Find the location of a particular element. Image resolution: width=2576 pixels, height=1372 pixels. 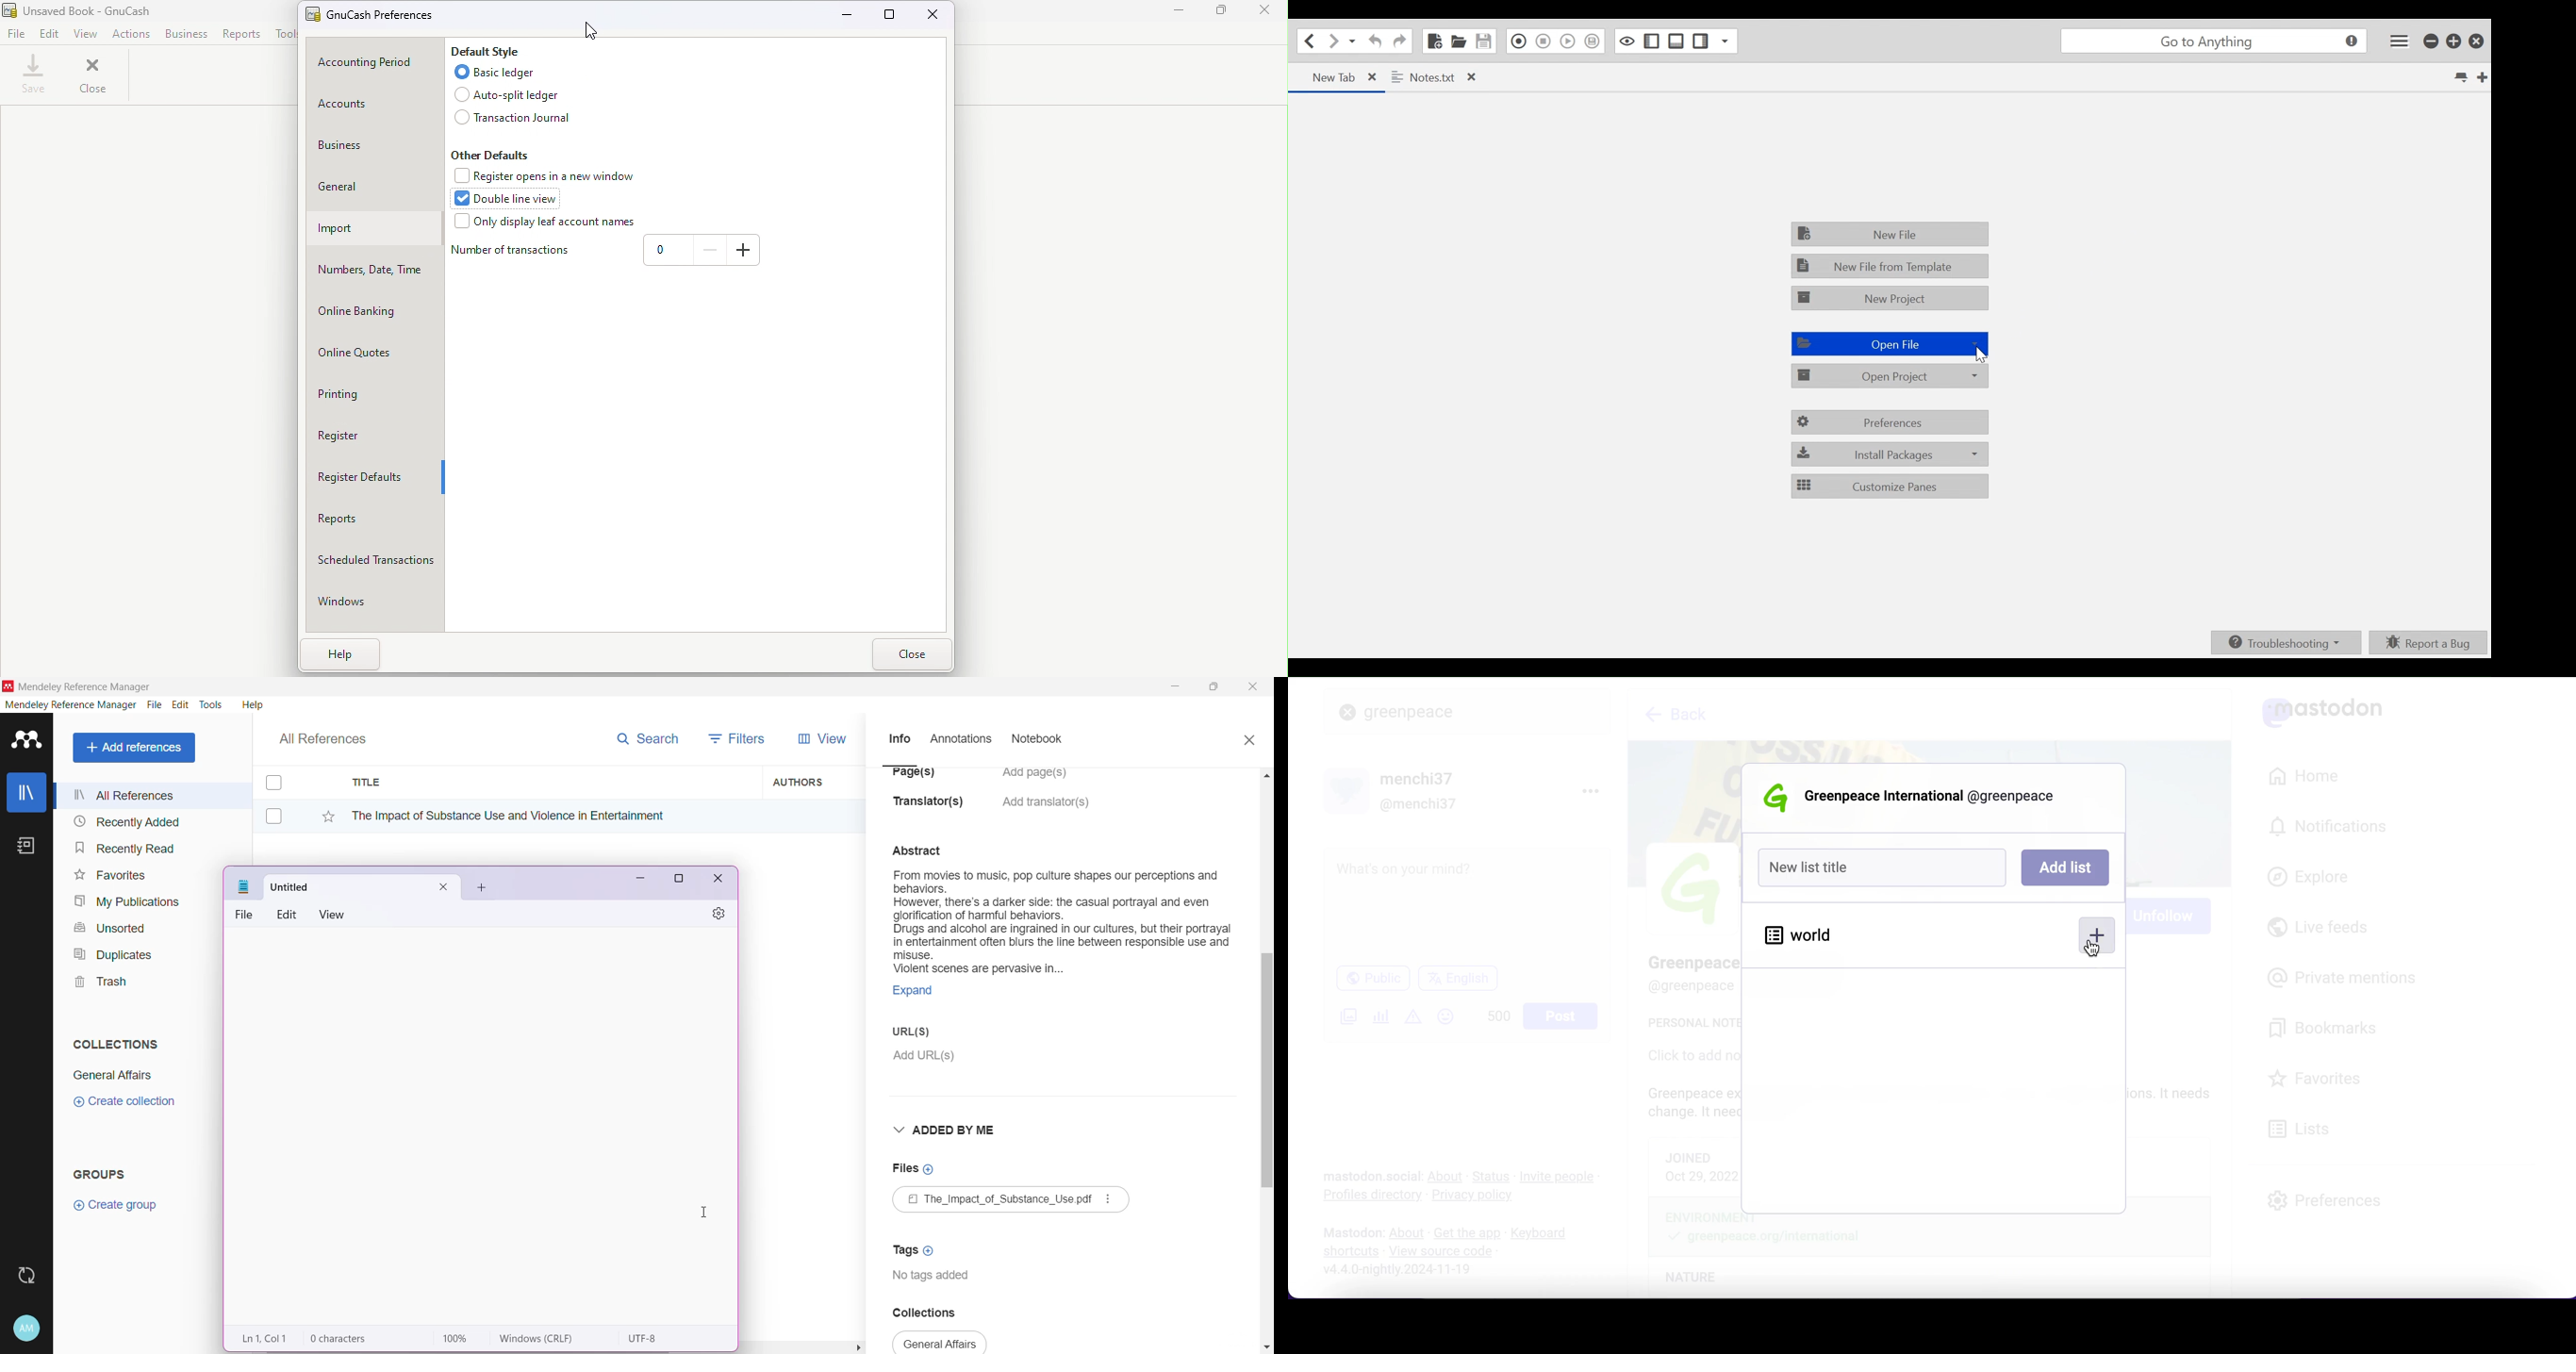

Restore Down is located at coordinates (1215, 688).